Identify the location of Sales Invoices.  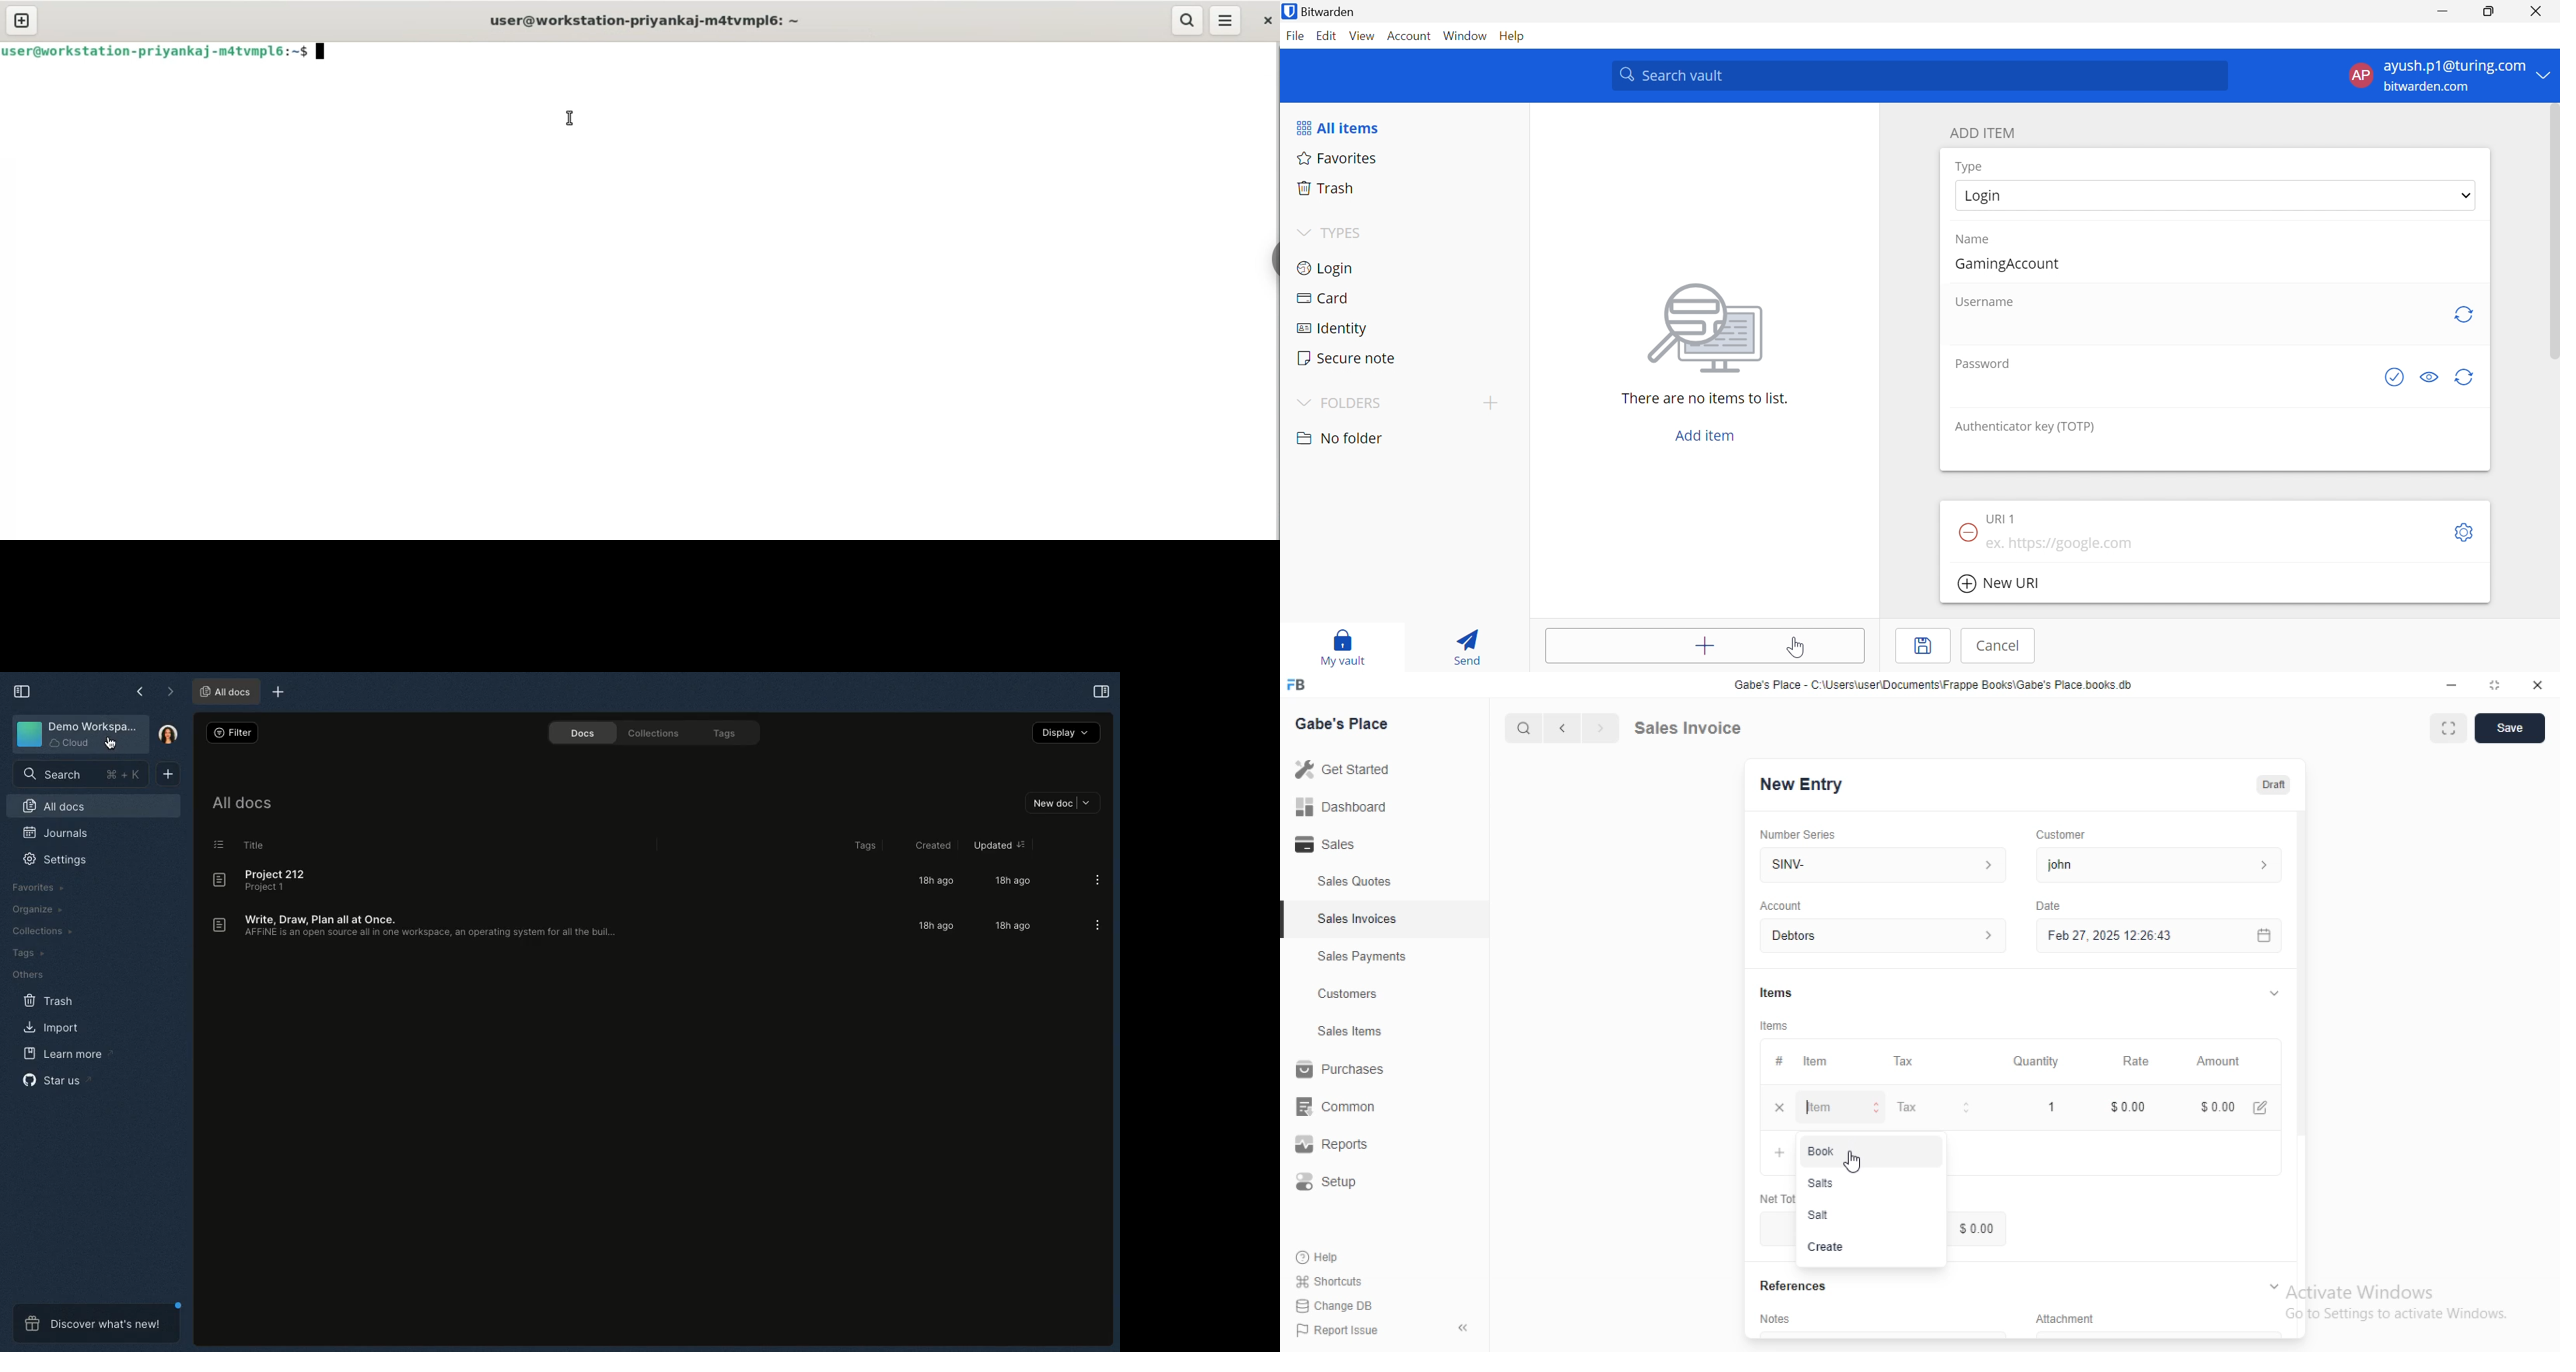
(1360, 920).